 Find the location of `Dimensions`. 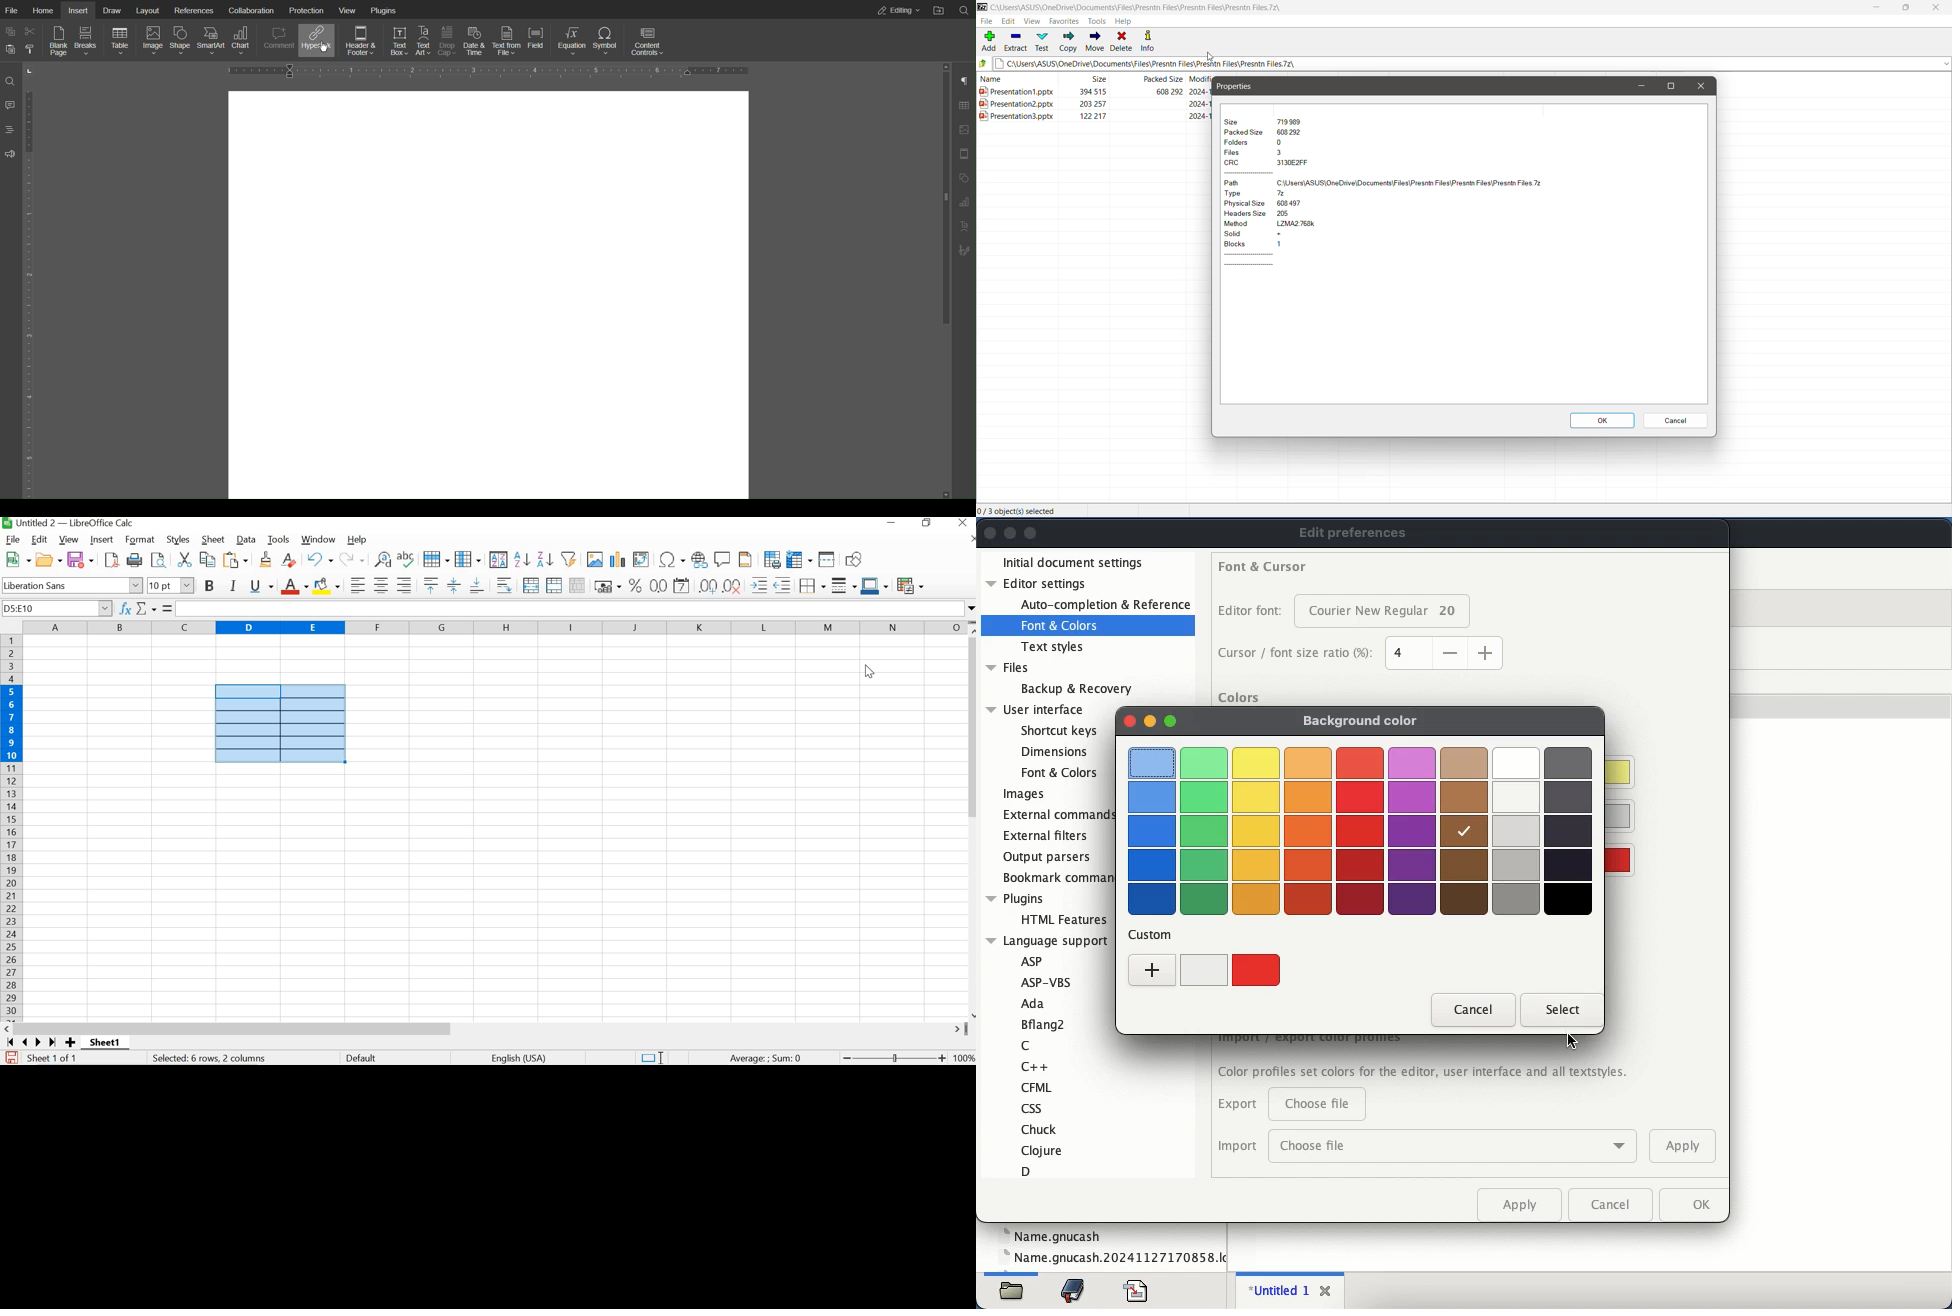

Dimensions is located at coordinates (1053, 750).